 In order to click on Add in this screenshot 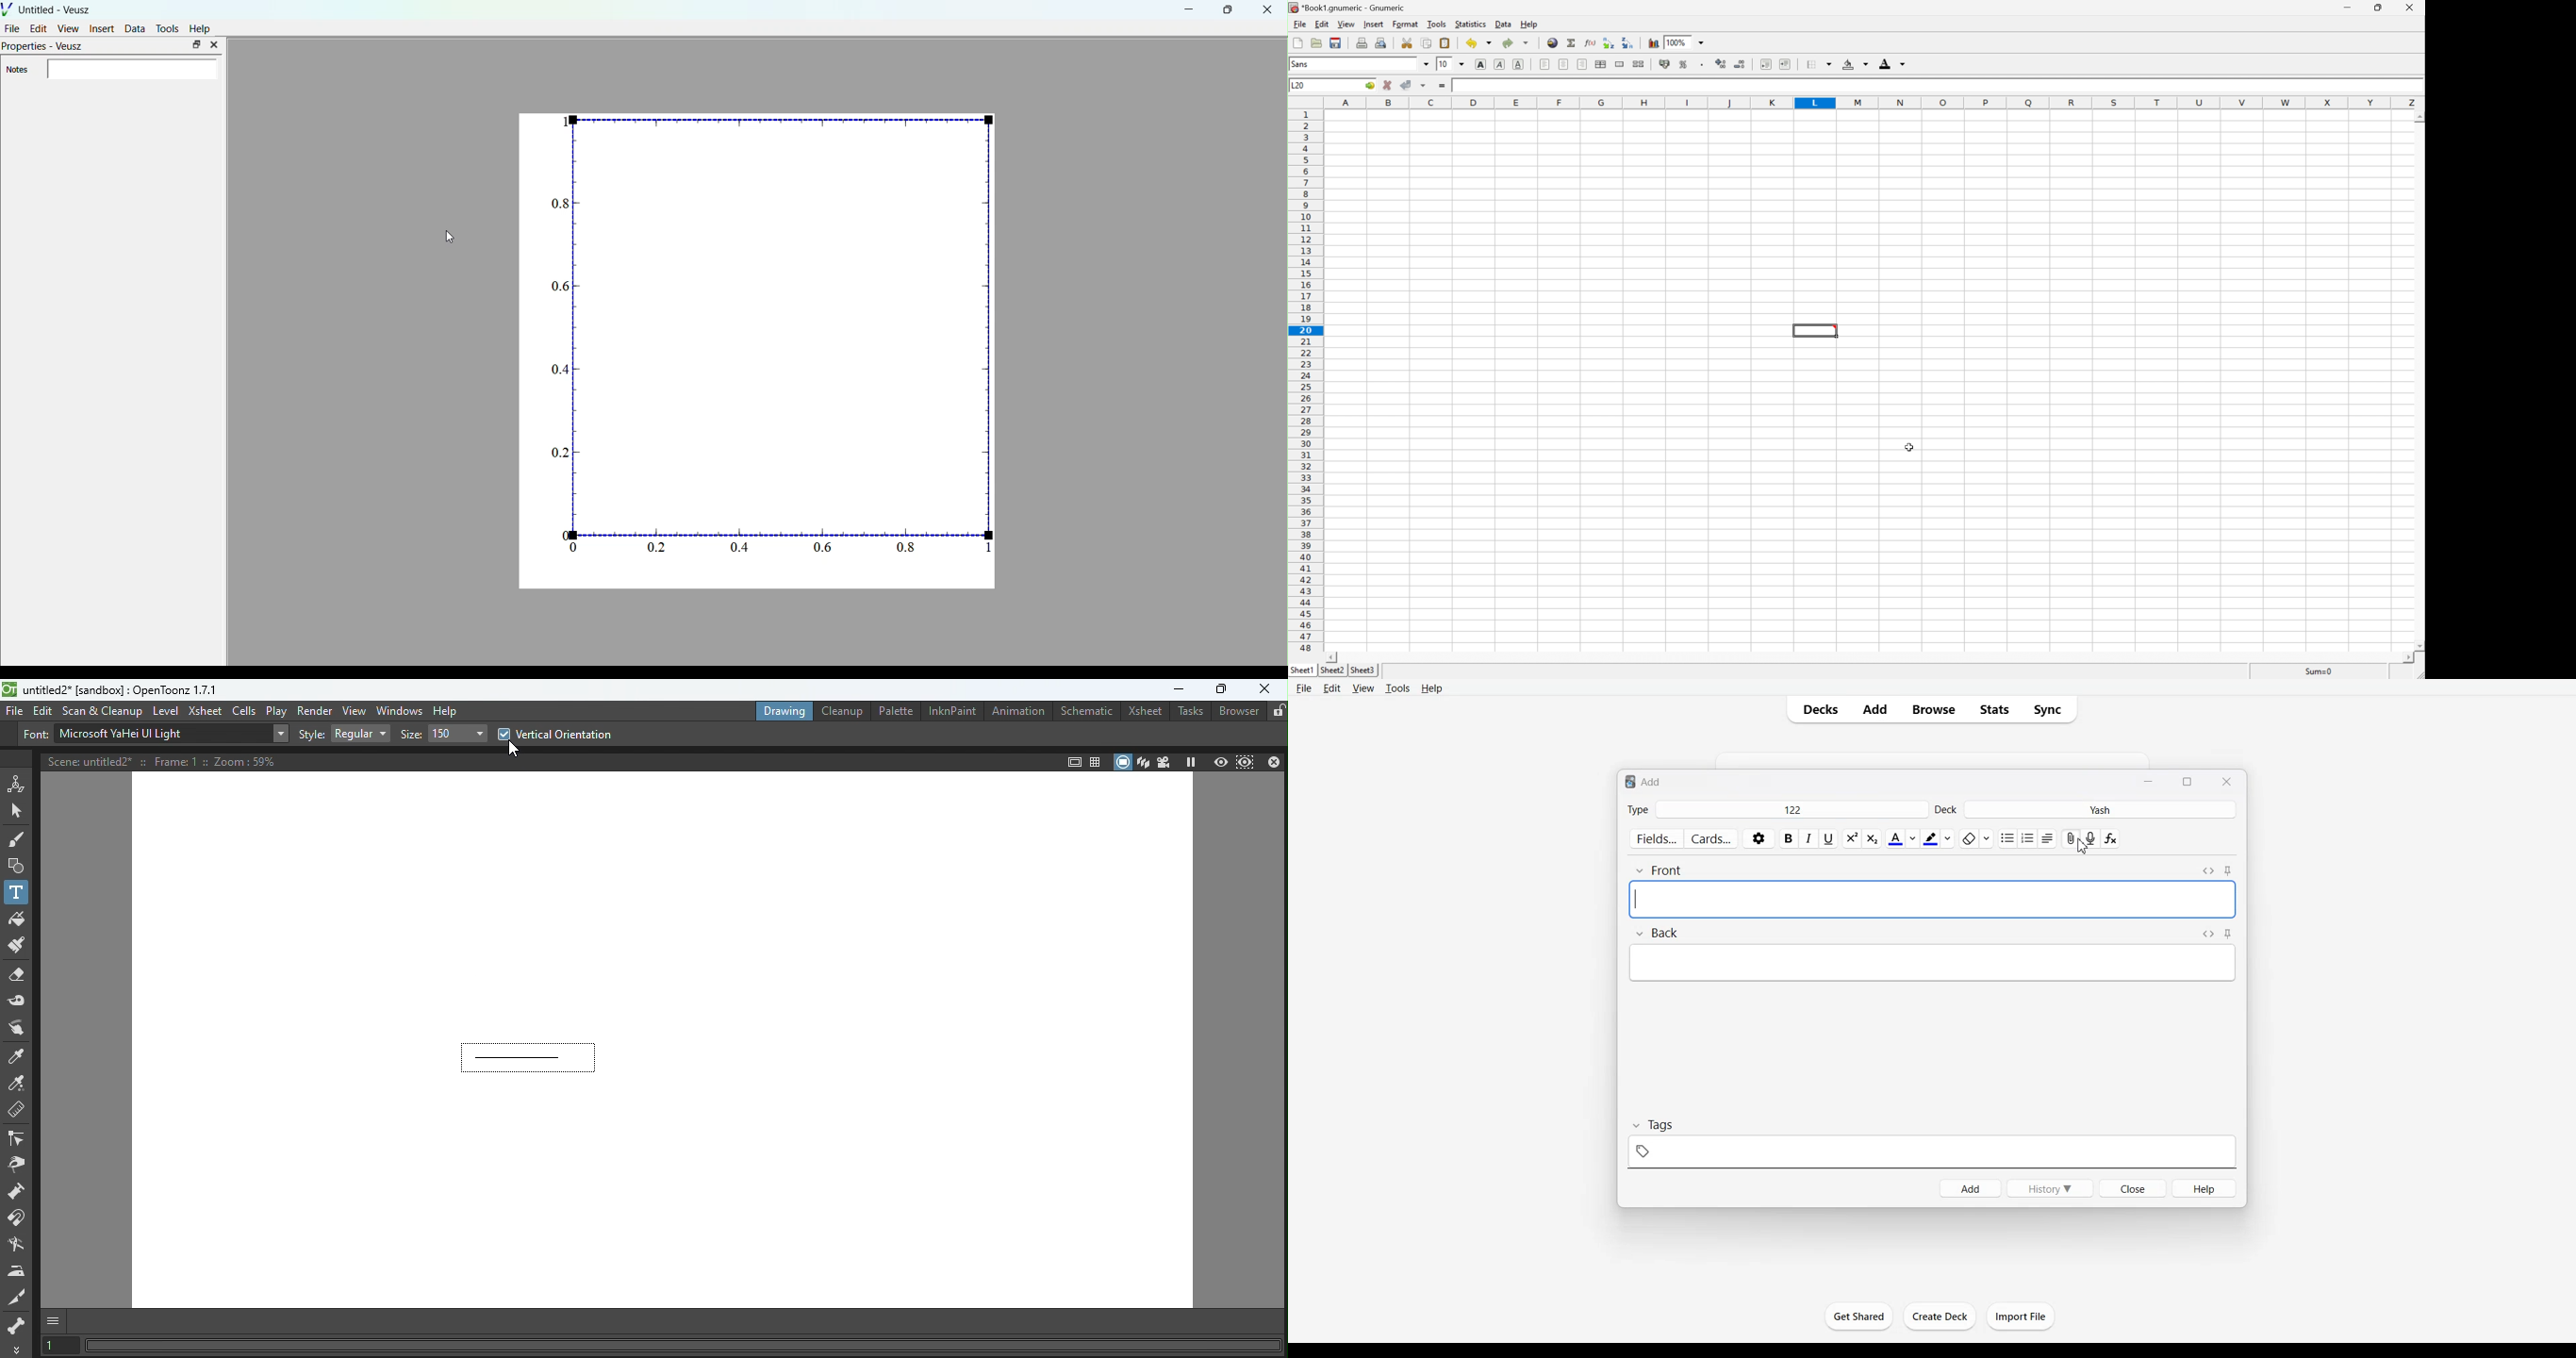, I will do `click(1968, 1188)`.